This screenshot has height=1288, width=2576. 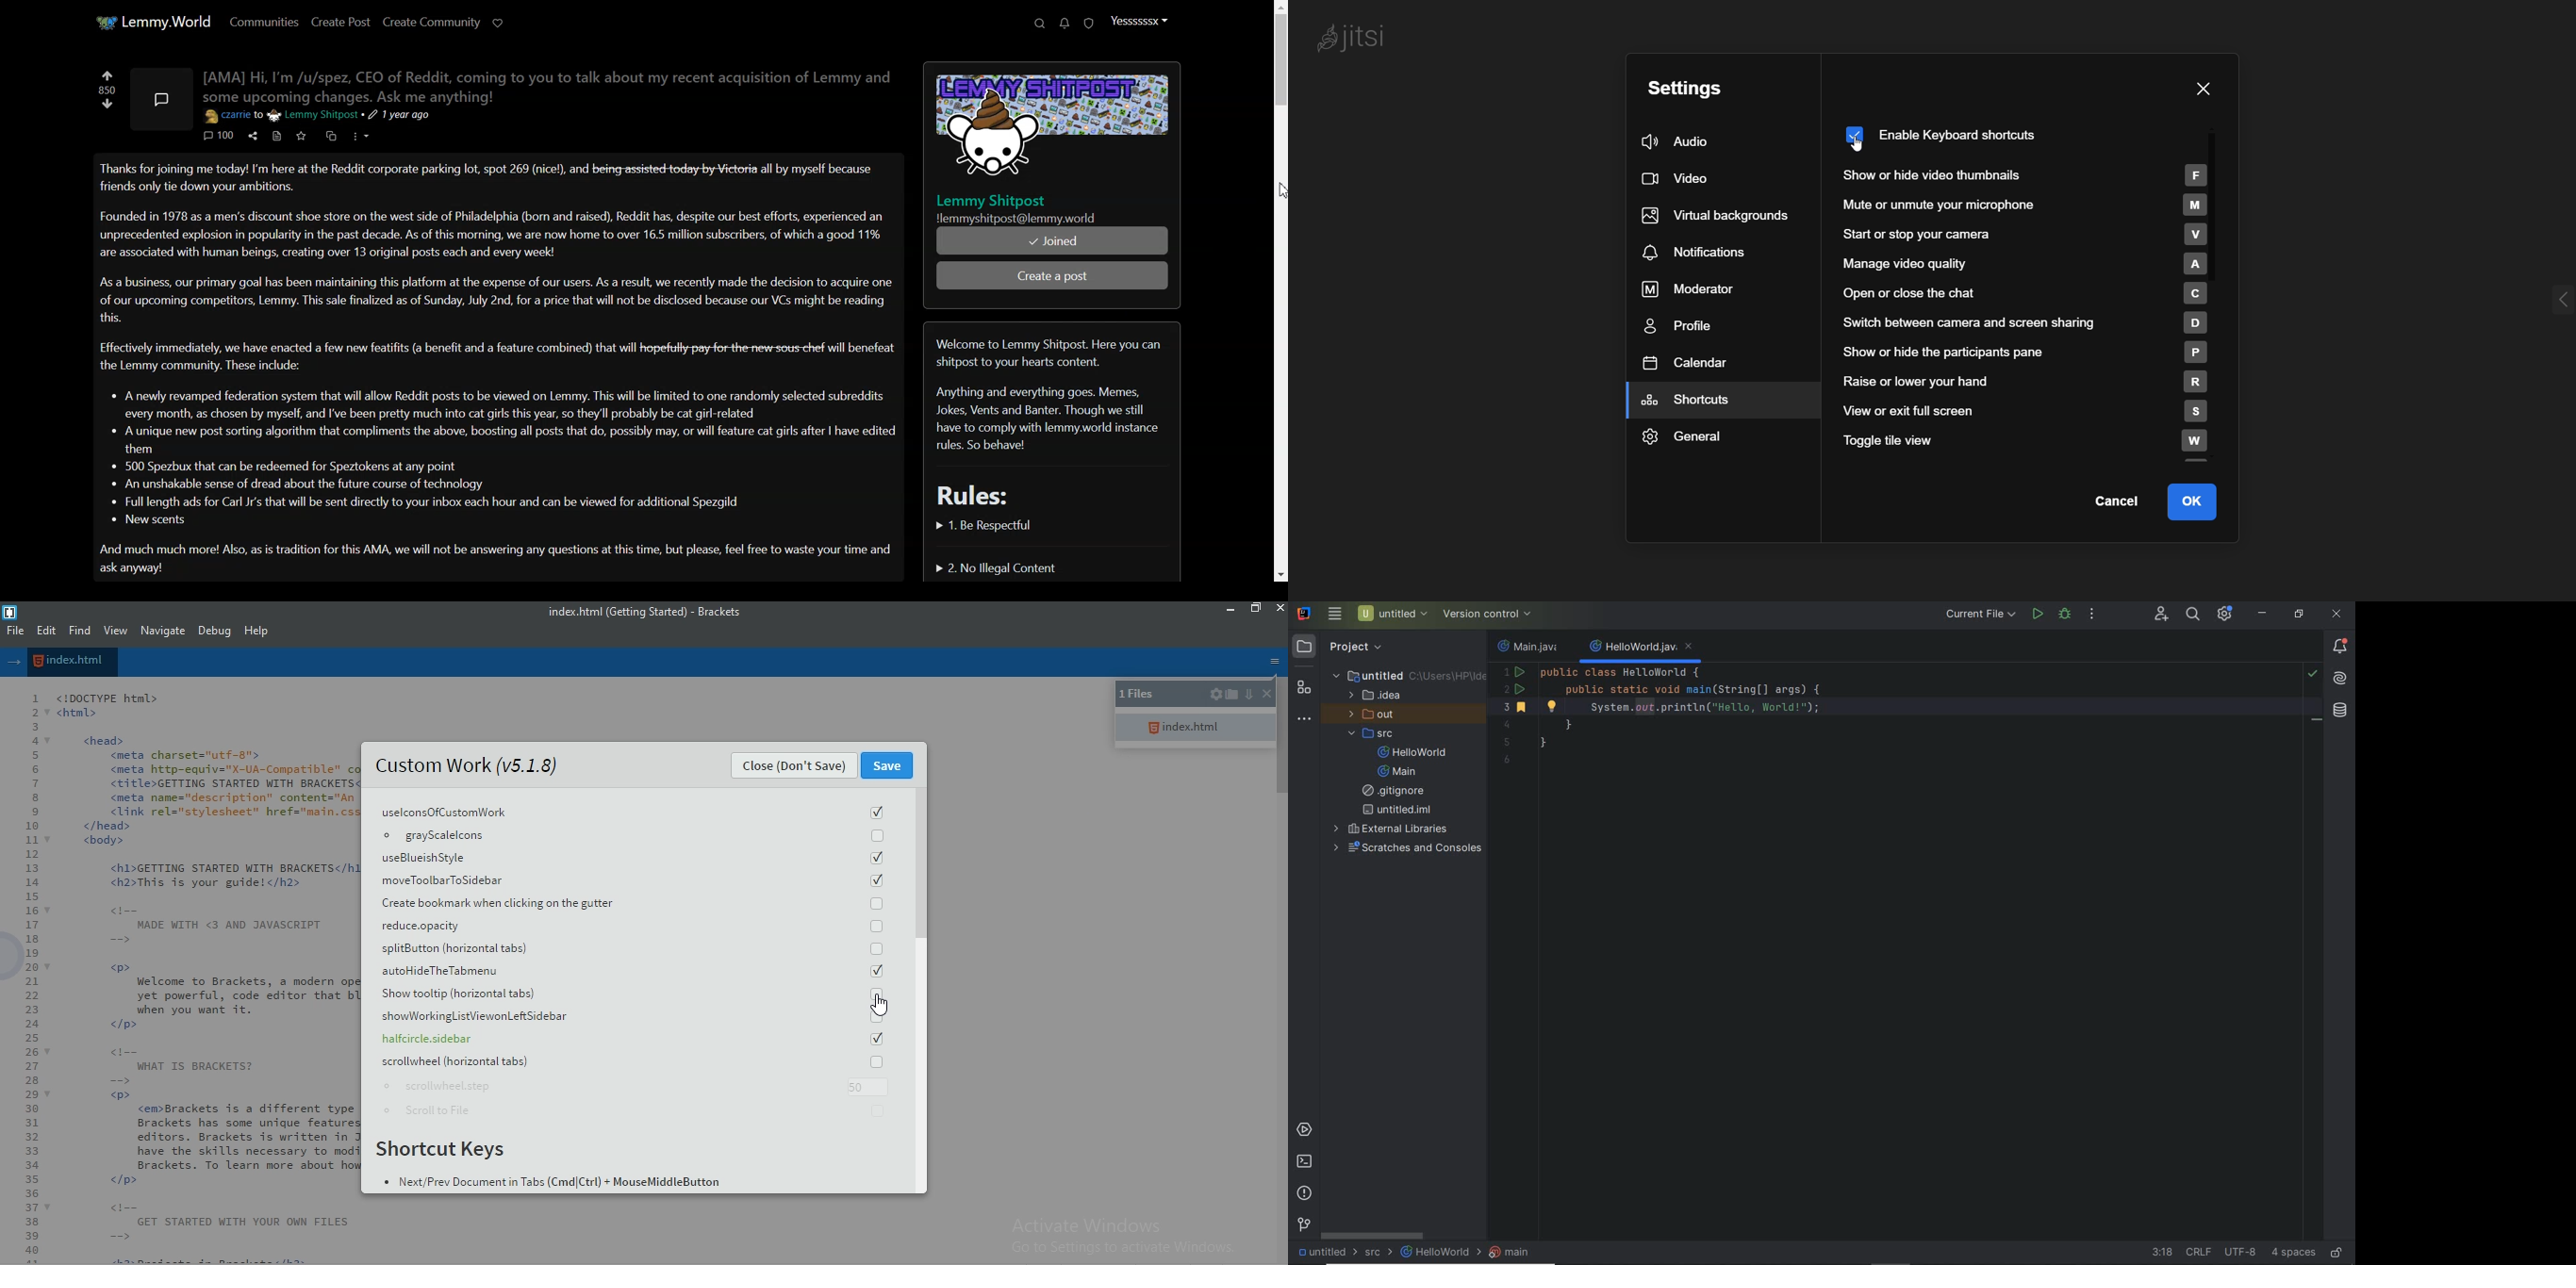 What do you see at coordinates (1678, 178) in the screenshot?
I see `video` at bounding box center [1678, 178].